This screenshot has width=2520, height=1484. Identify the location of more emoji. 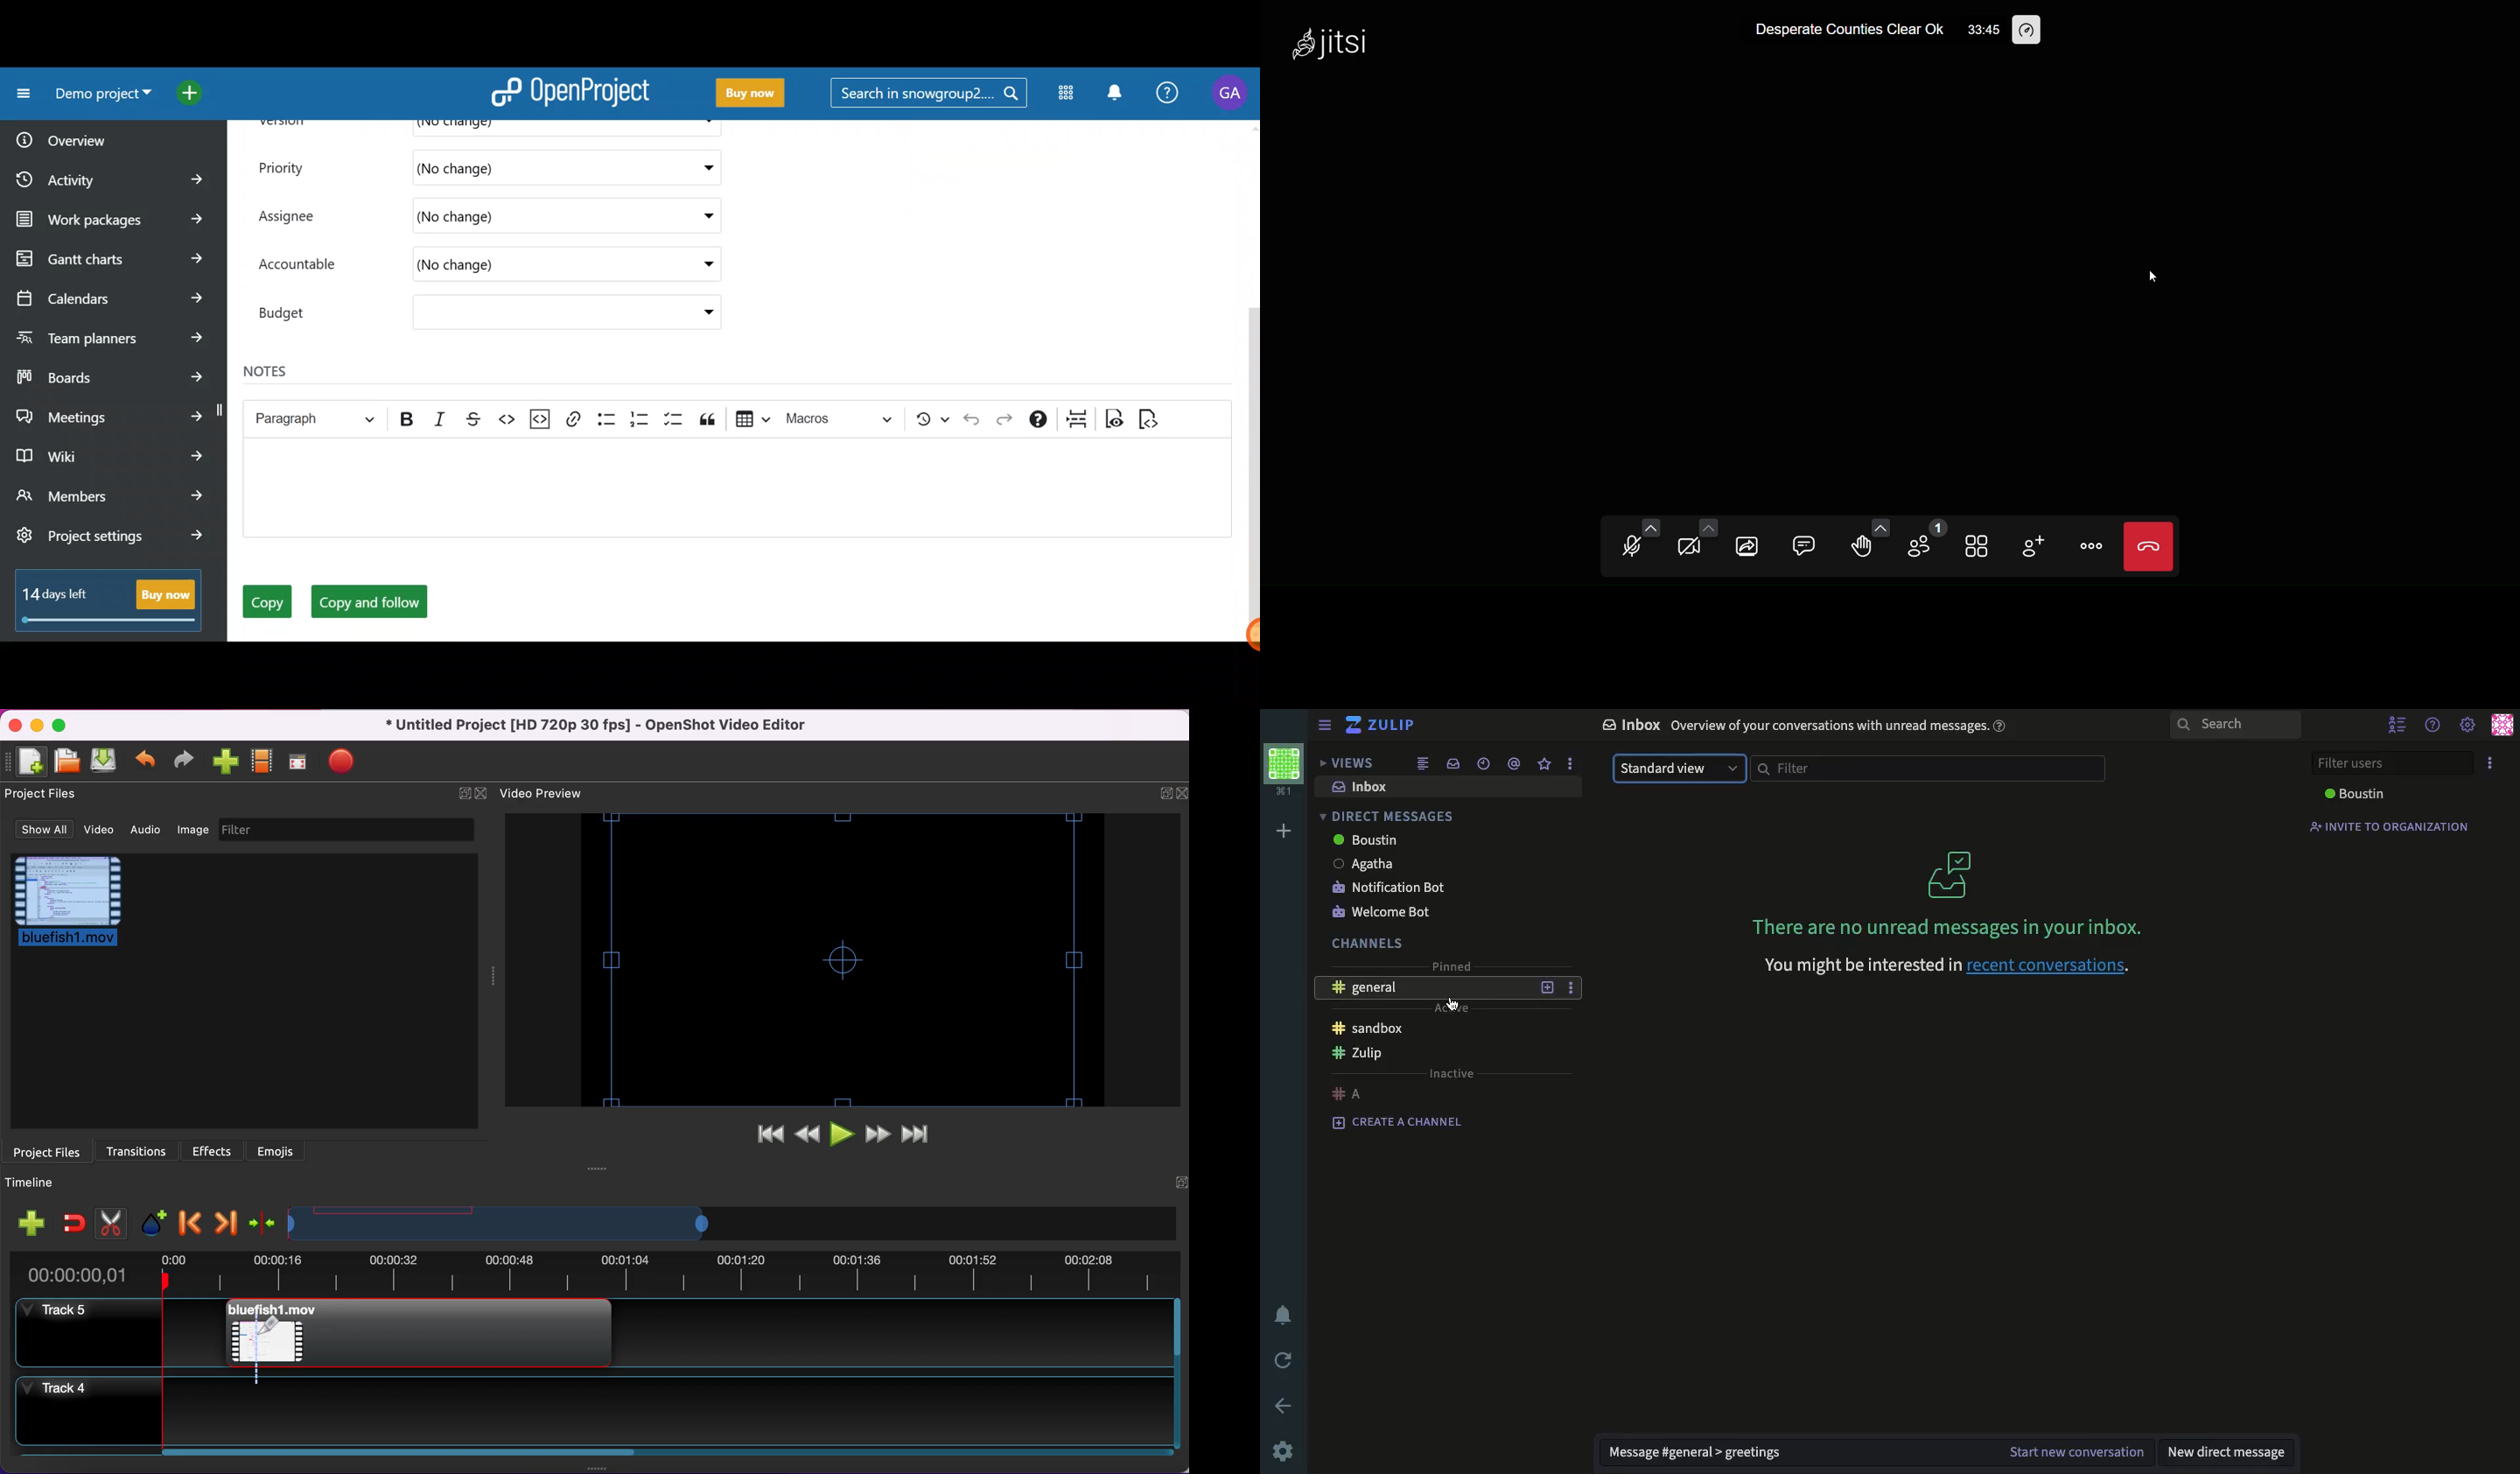
(1879, 526).